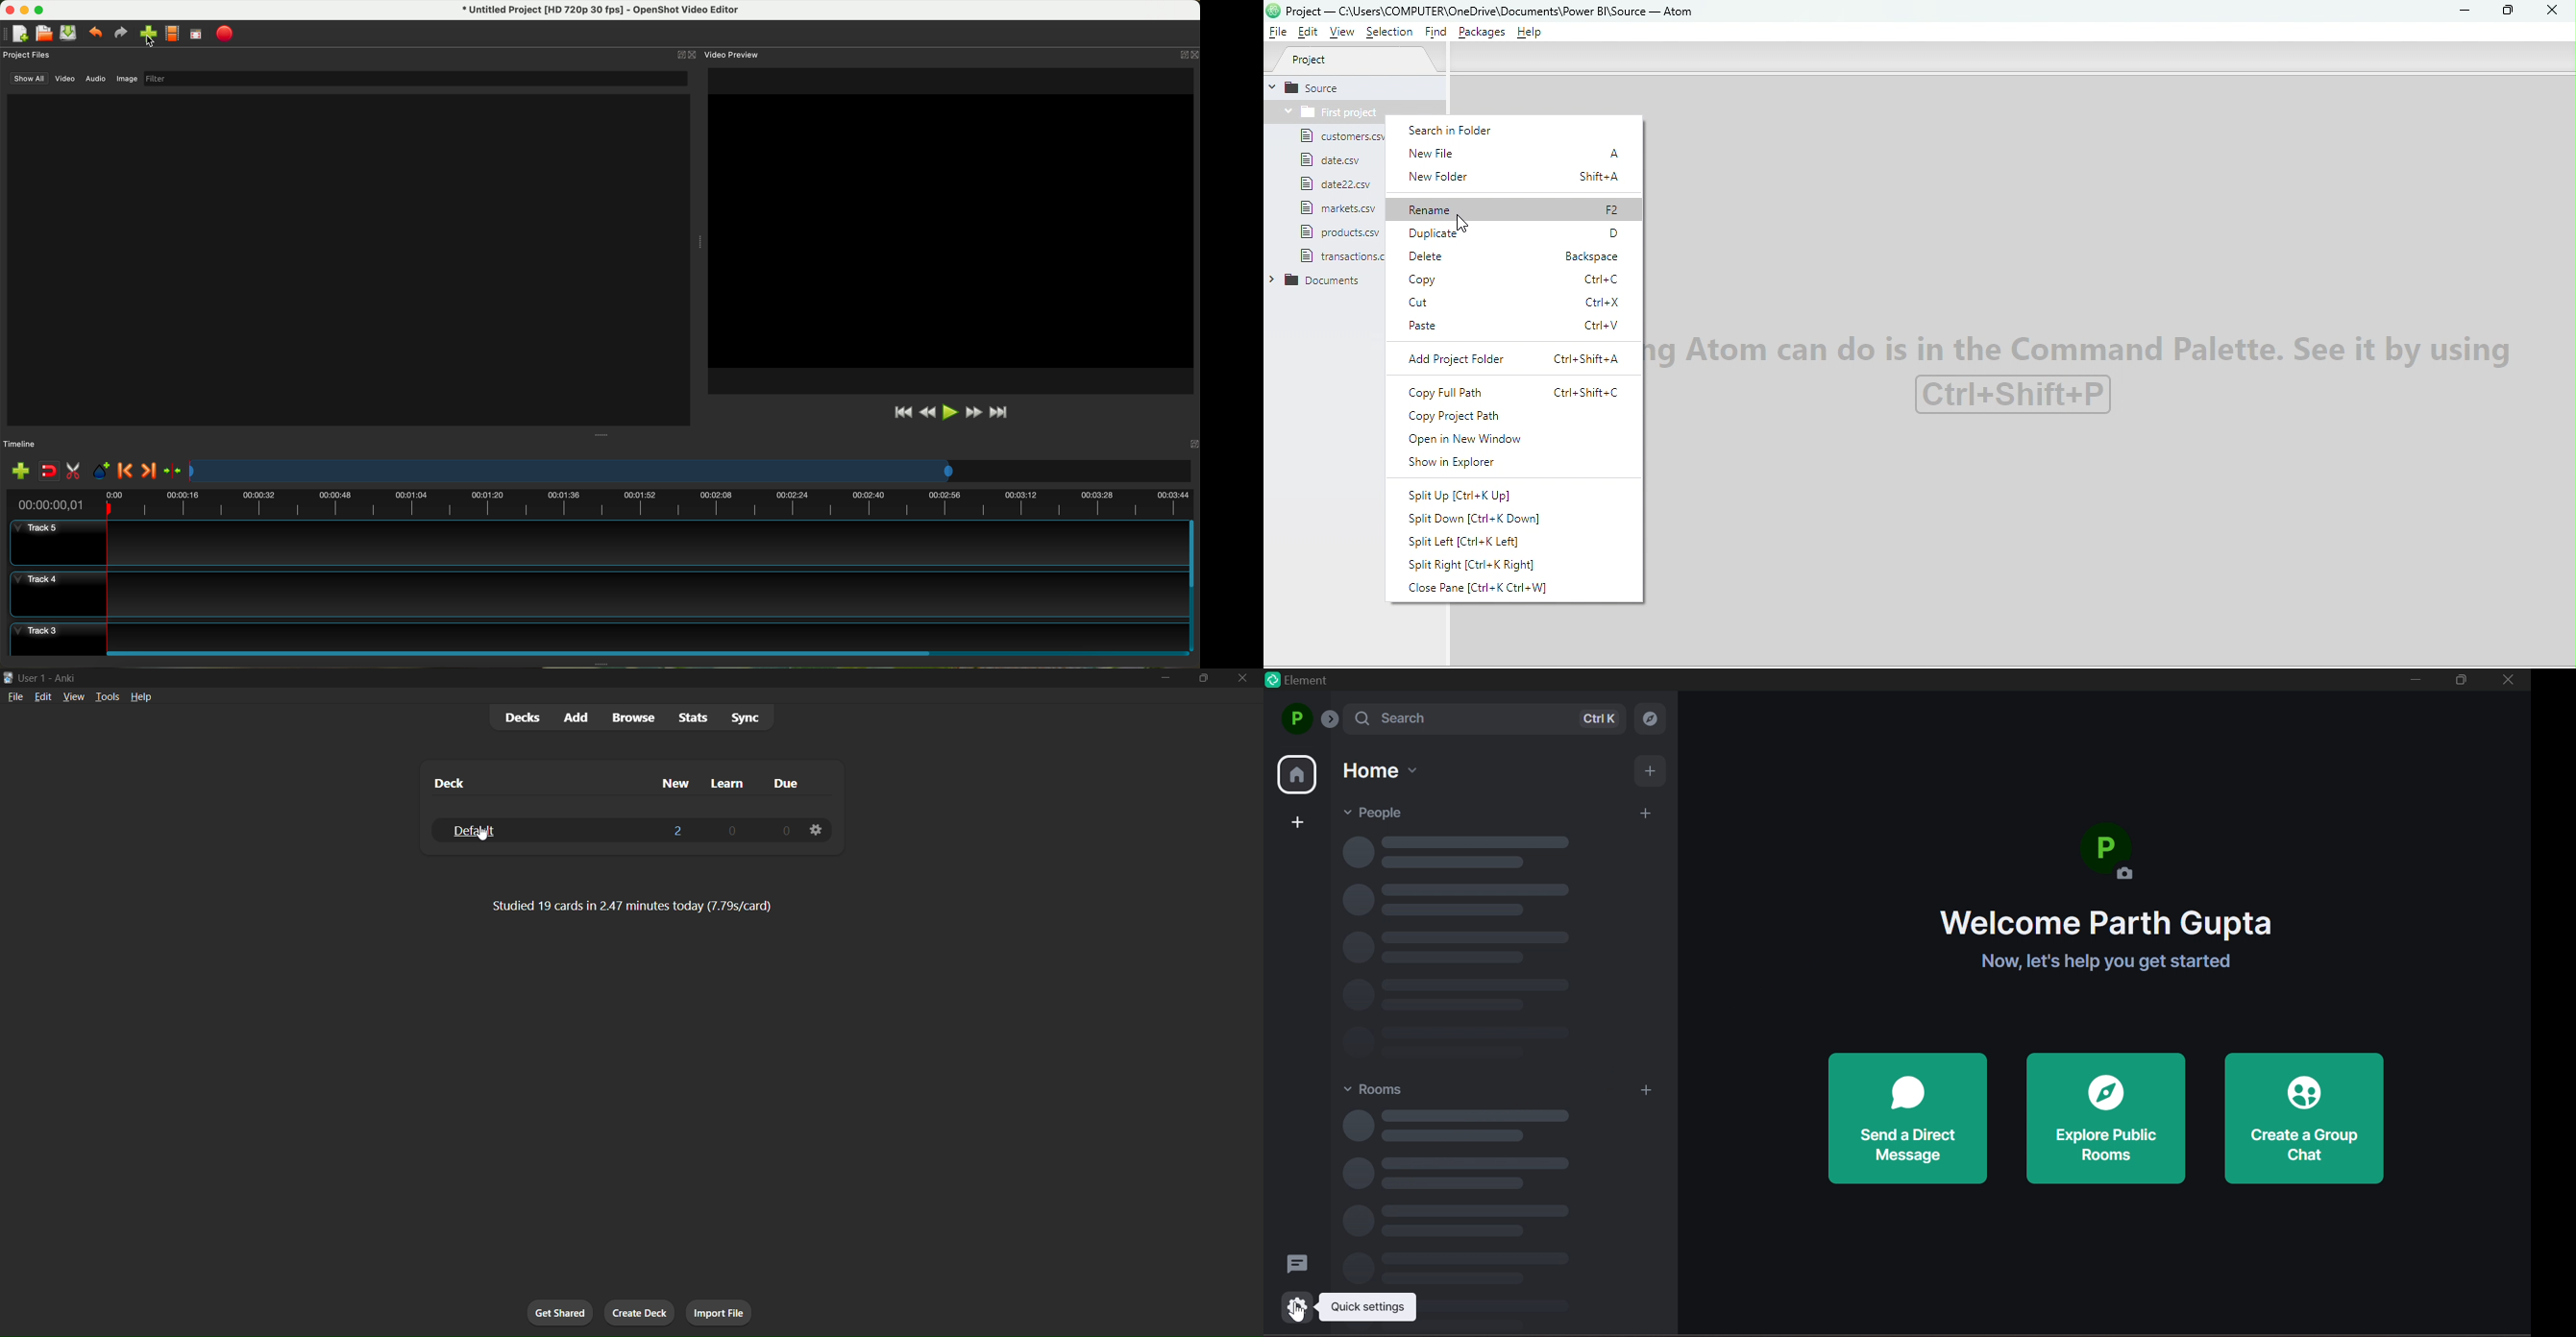  I want to click on Delete, so click(1520, 255).